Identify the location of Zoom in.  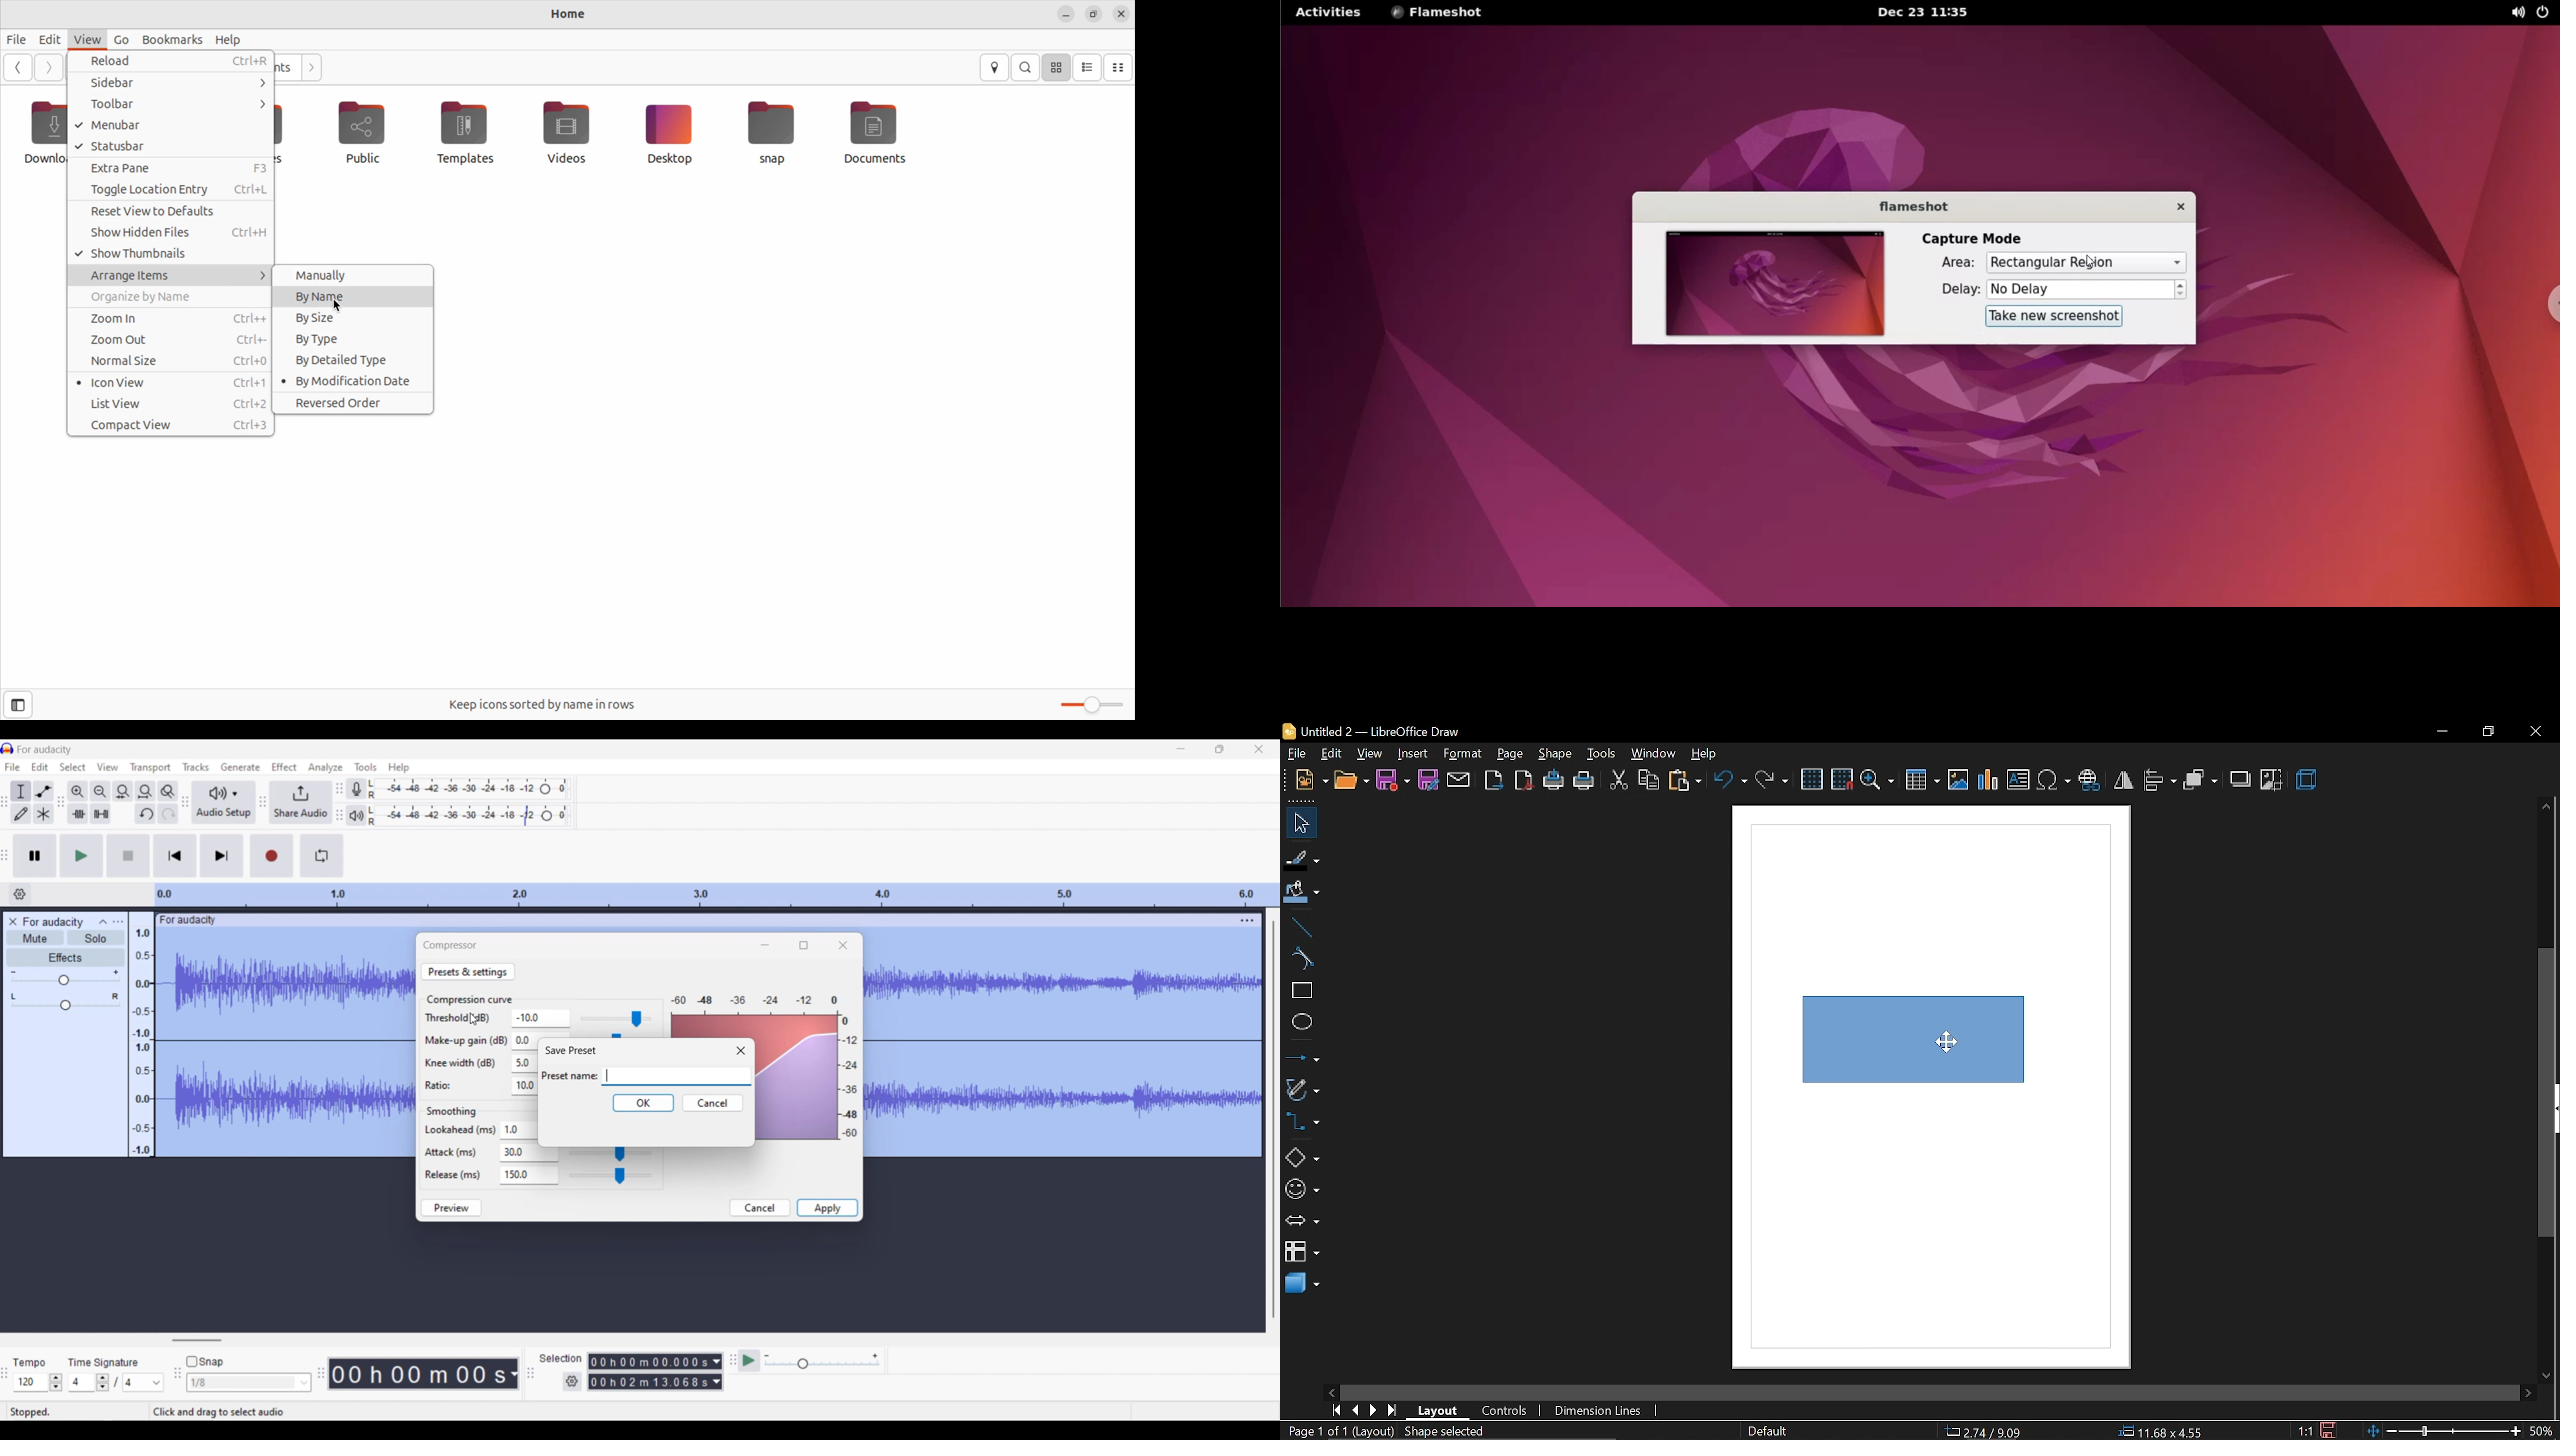
(78, 791).